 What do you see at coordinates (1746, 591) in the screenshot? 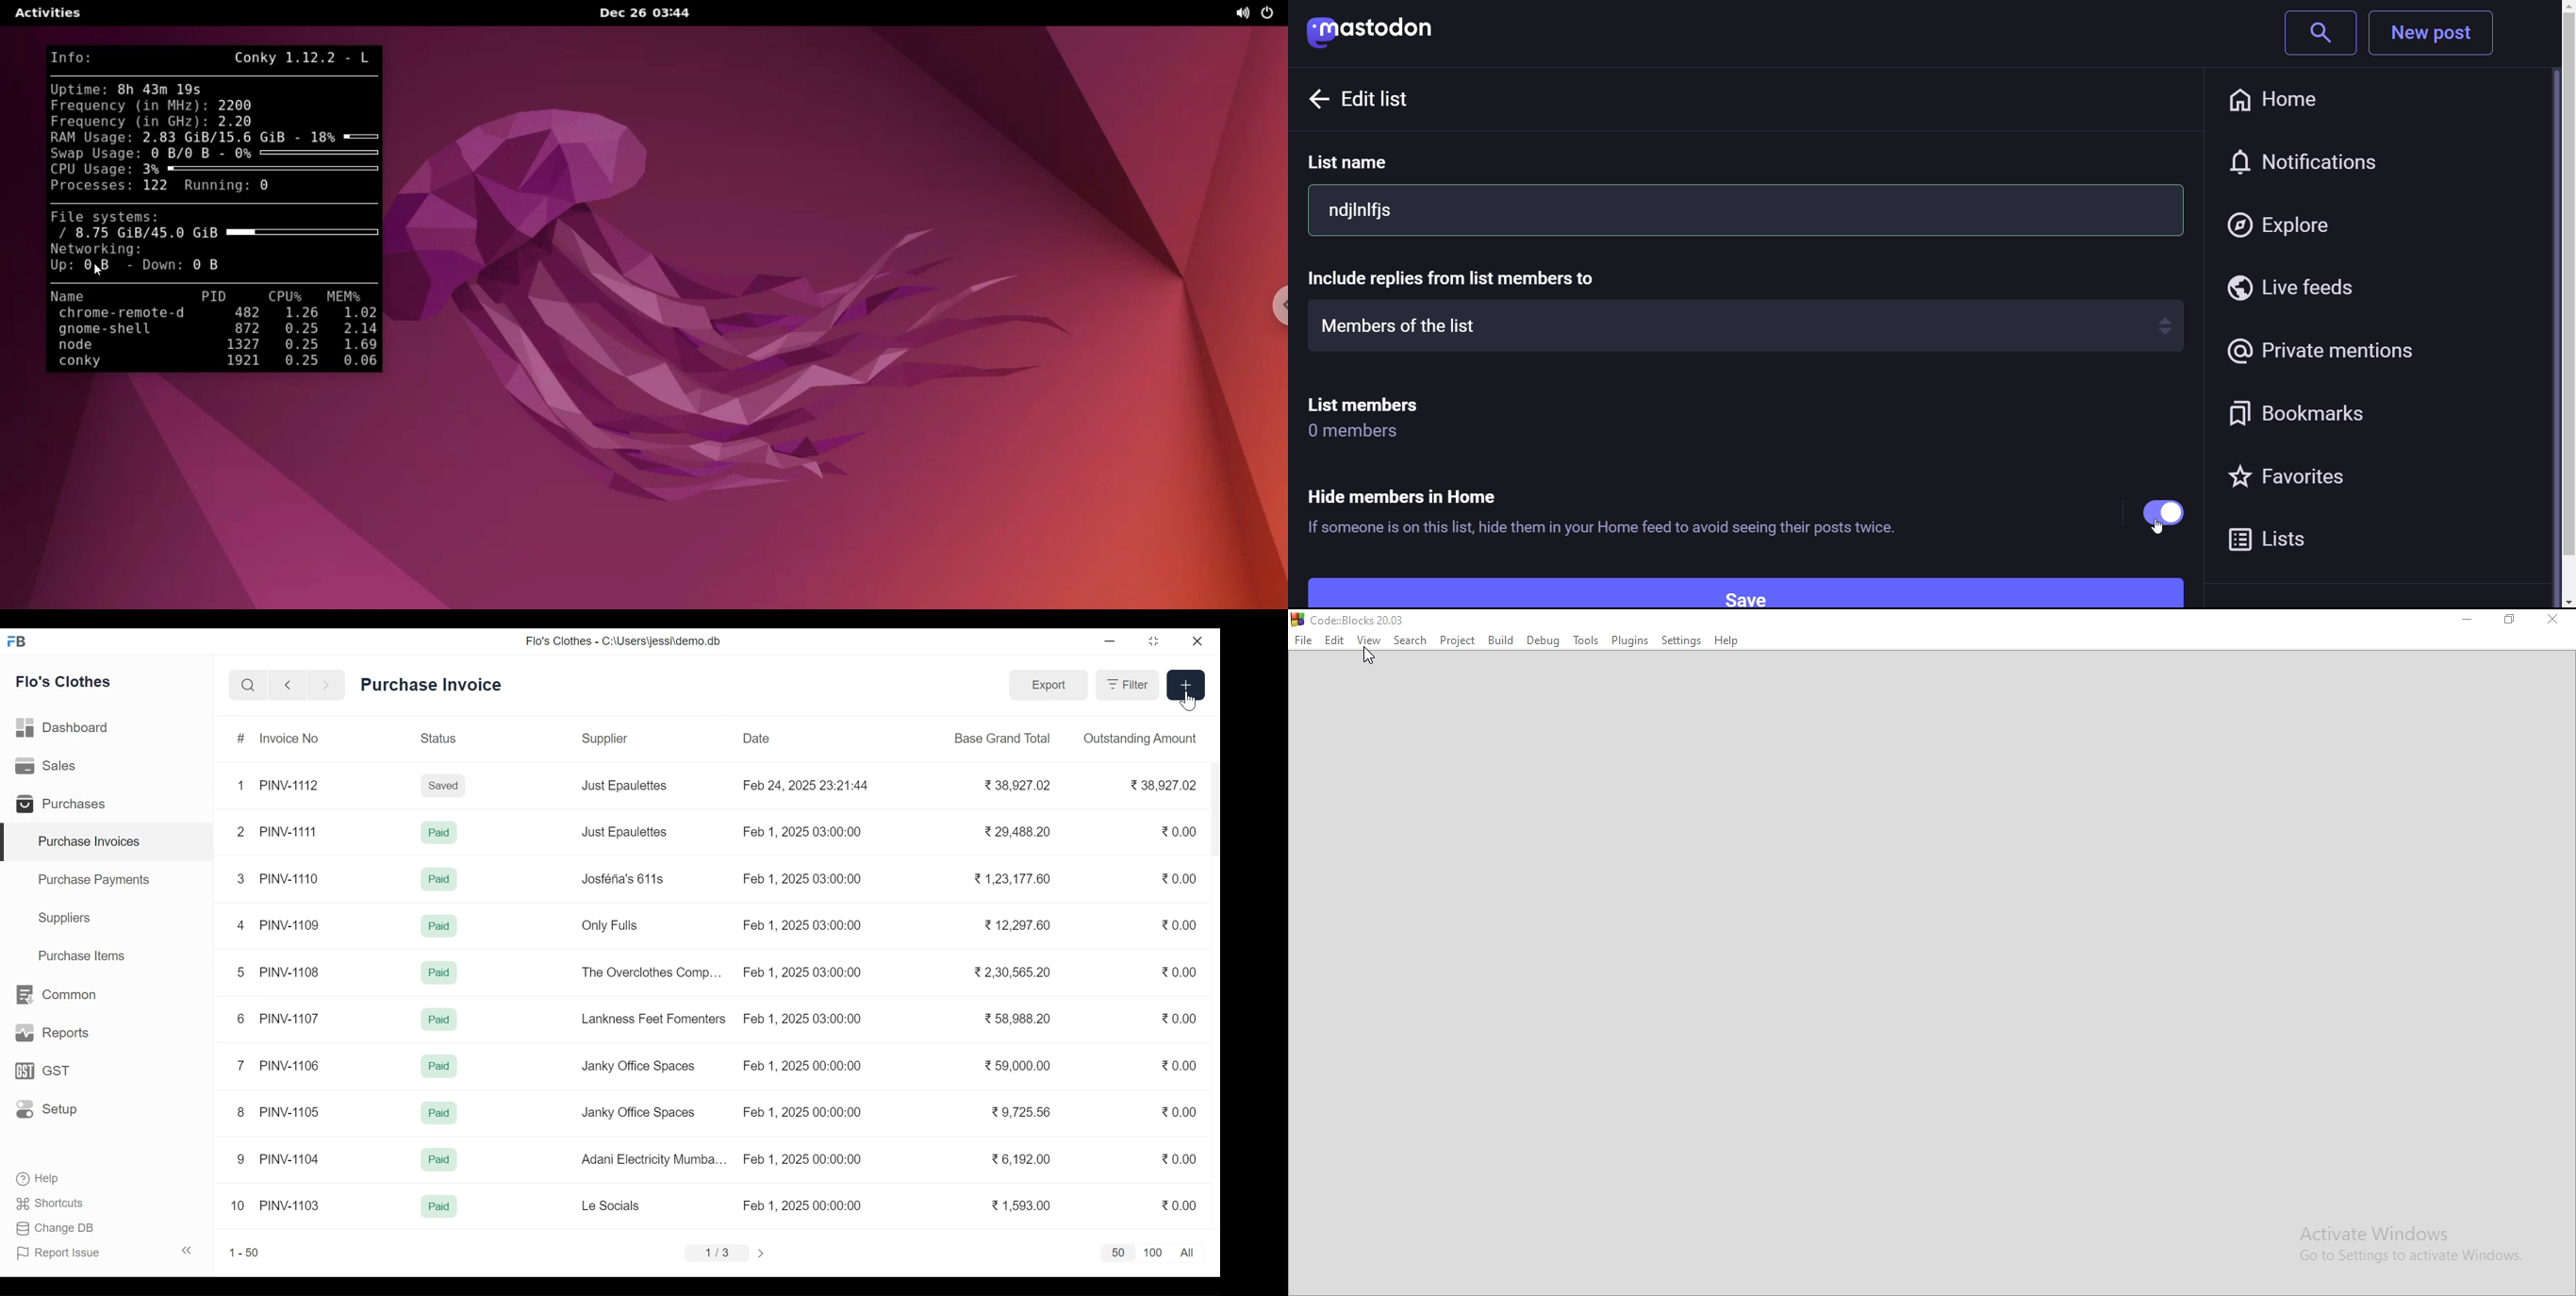
I see `Save` at bounding box center [1746, 591].